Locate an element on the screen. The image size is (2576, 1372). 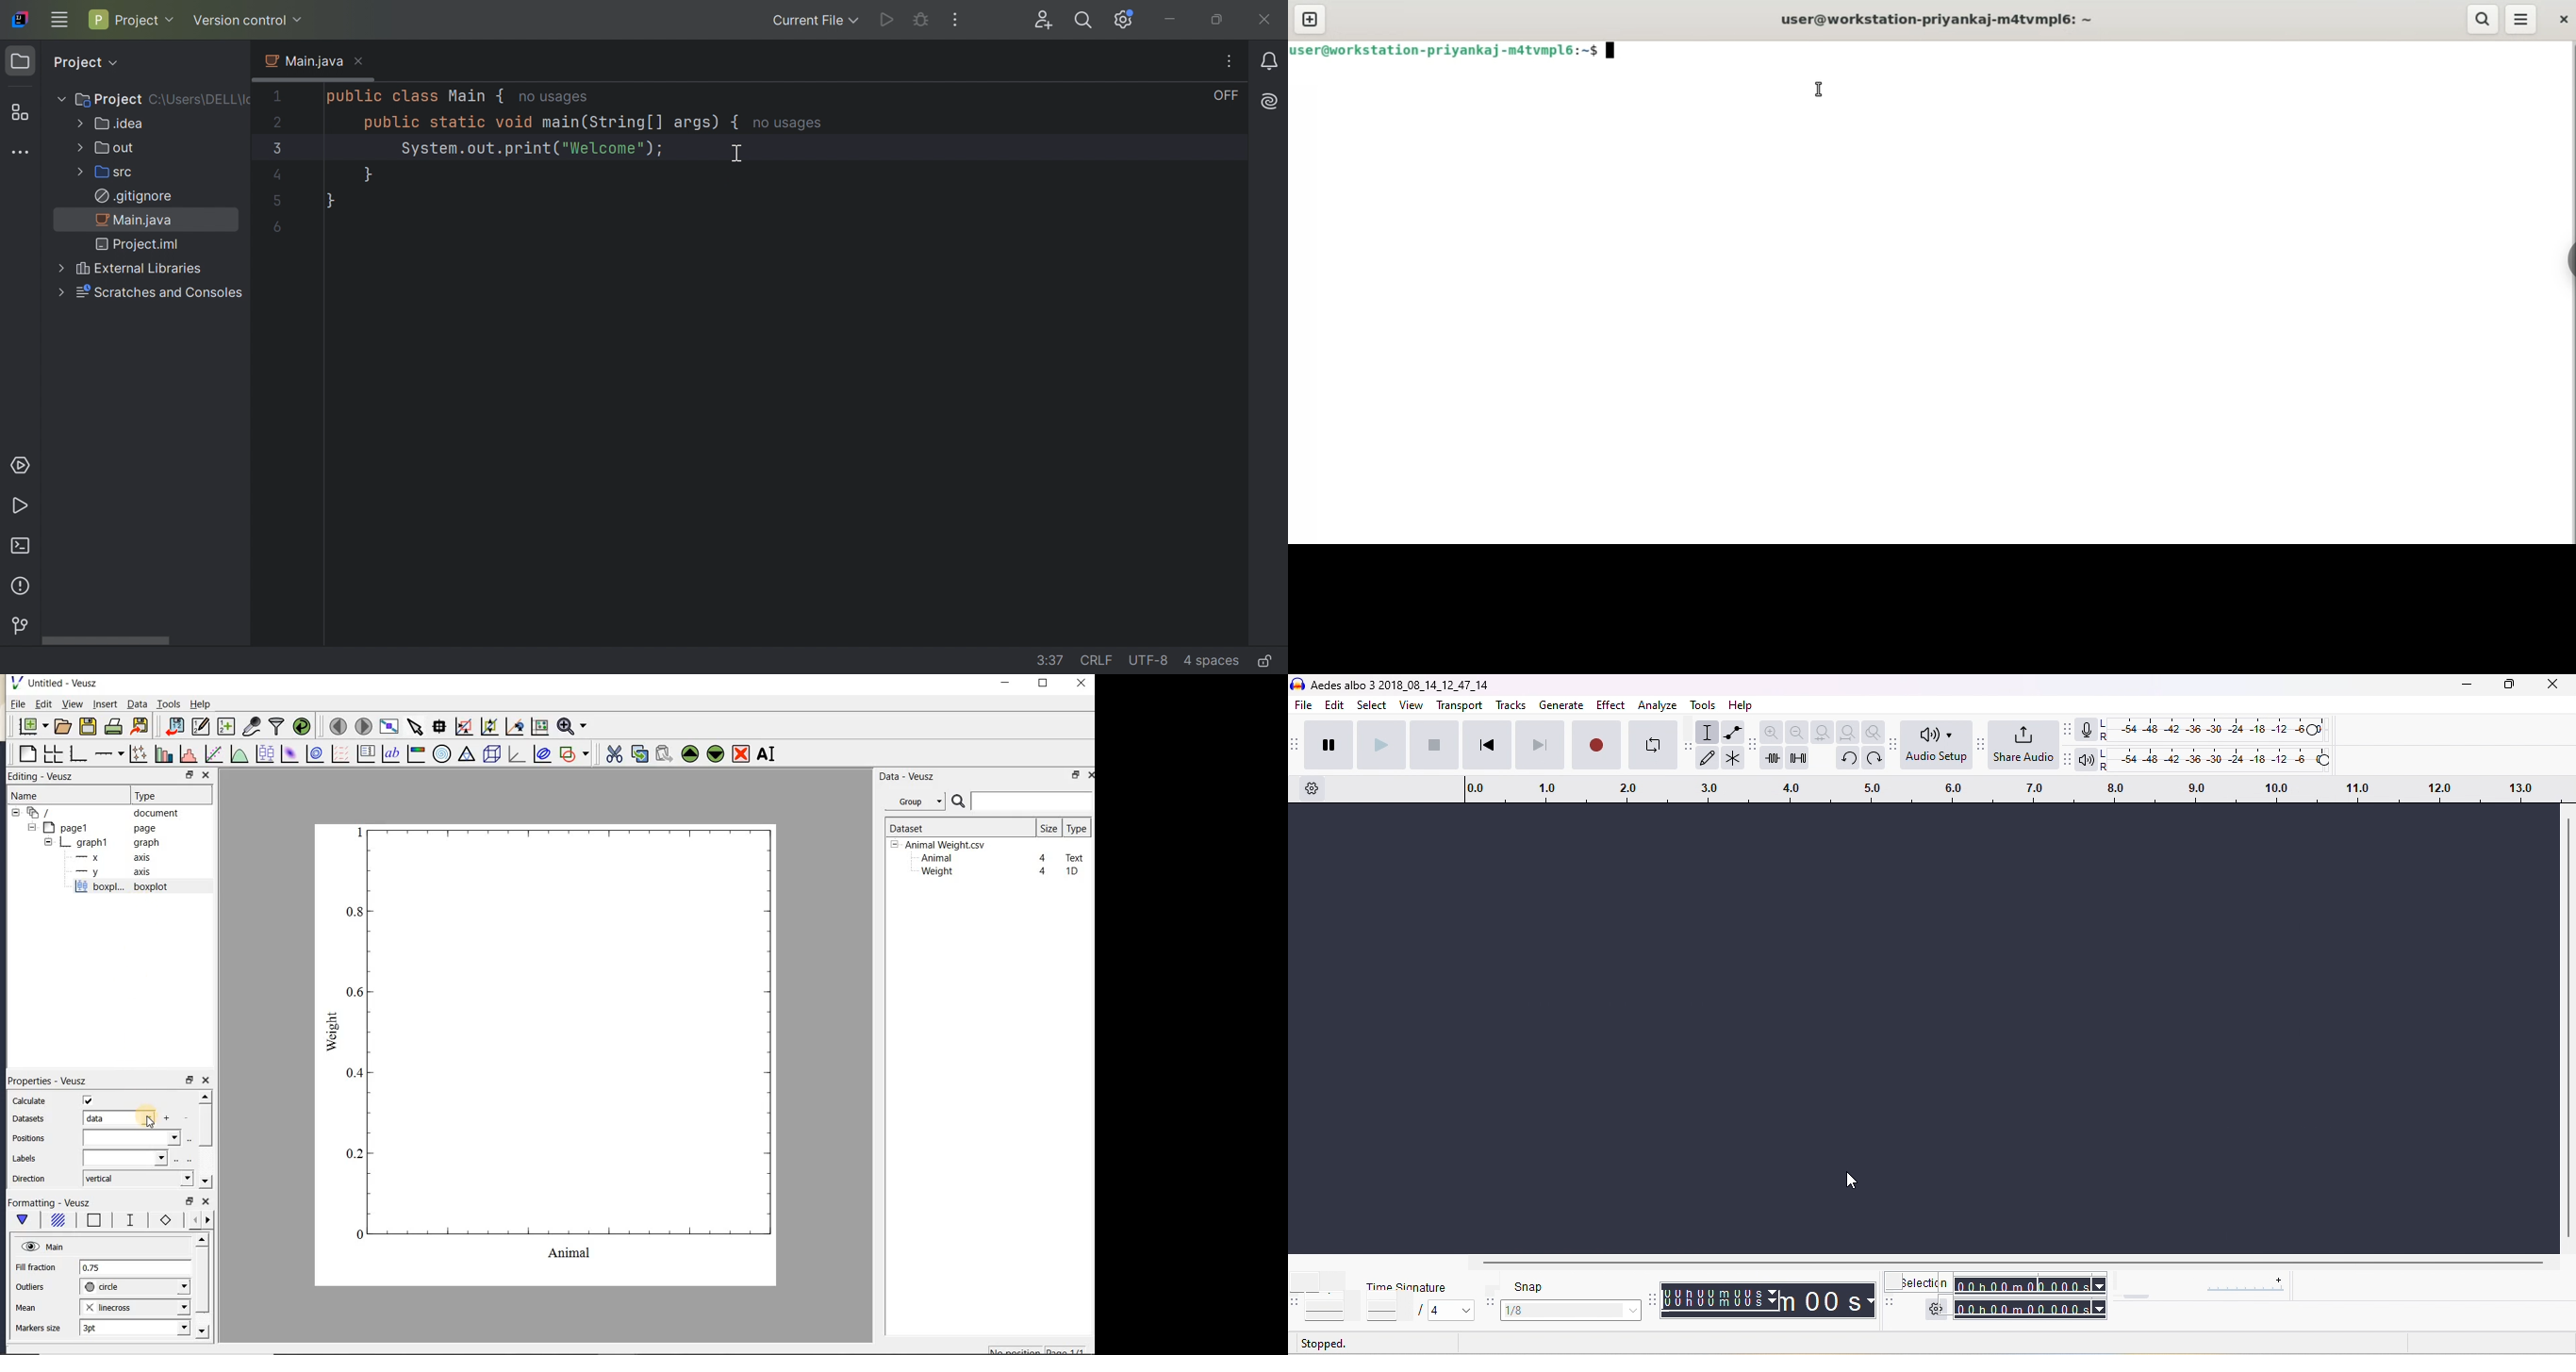
analyze is located at coordinates (1658, 704).